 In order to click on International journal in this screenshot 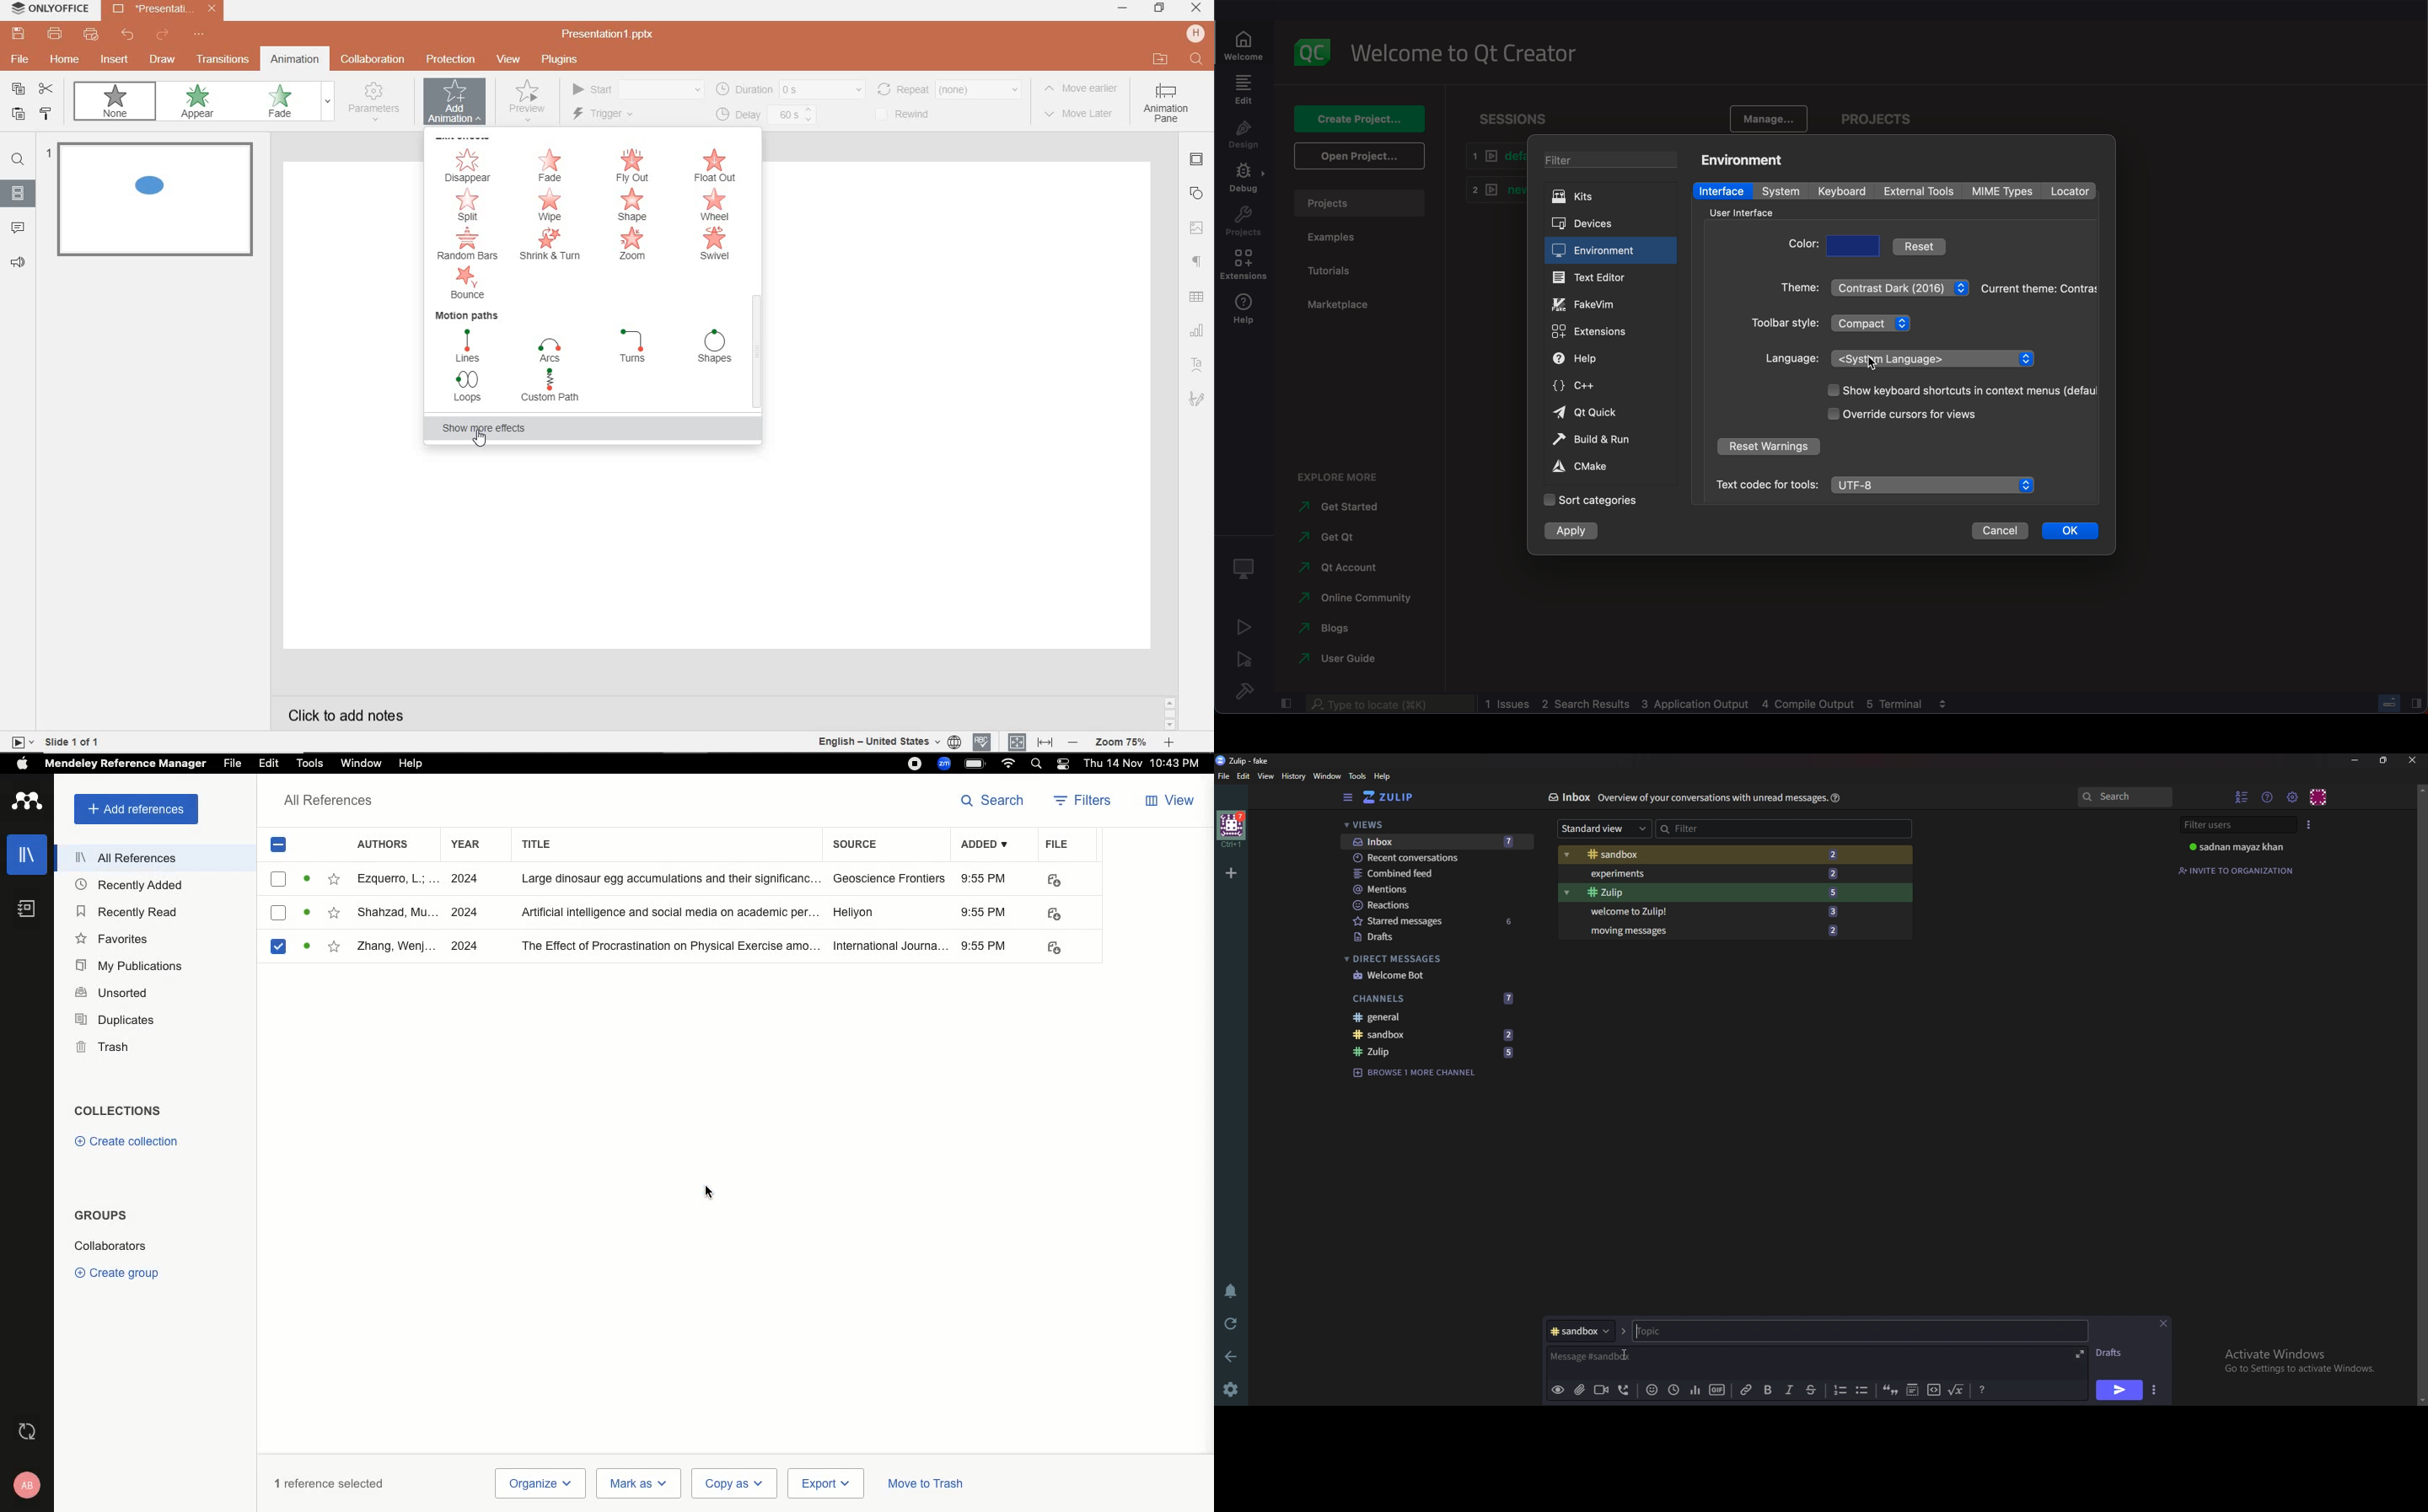, I will do `click(890, 946)`.